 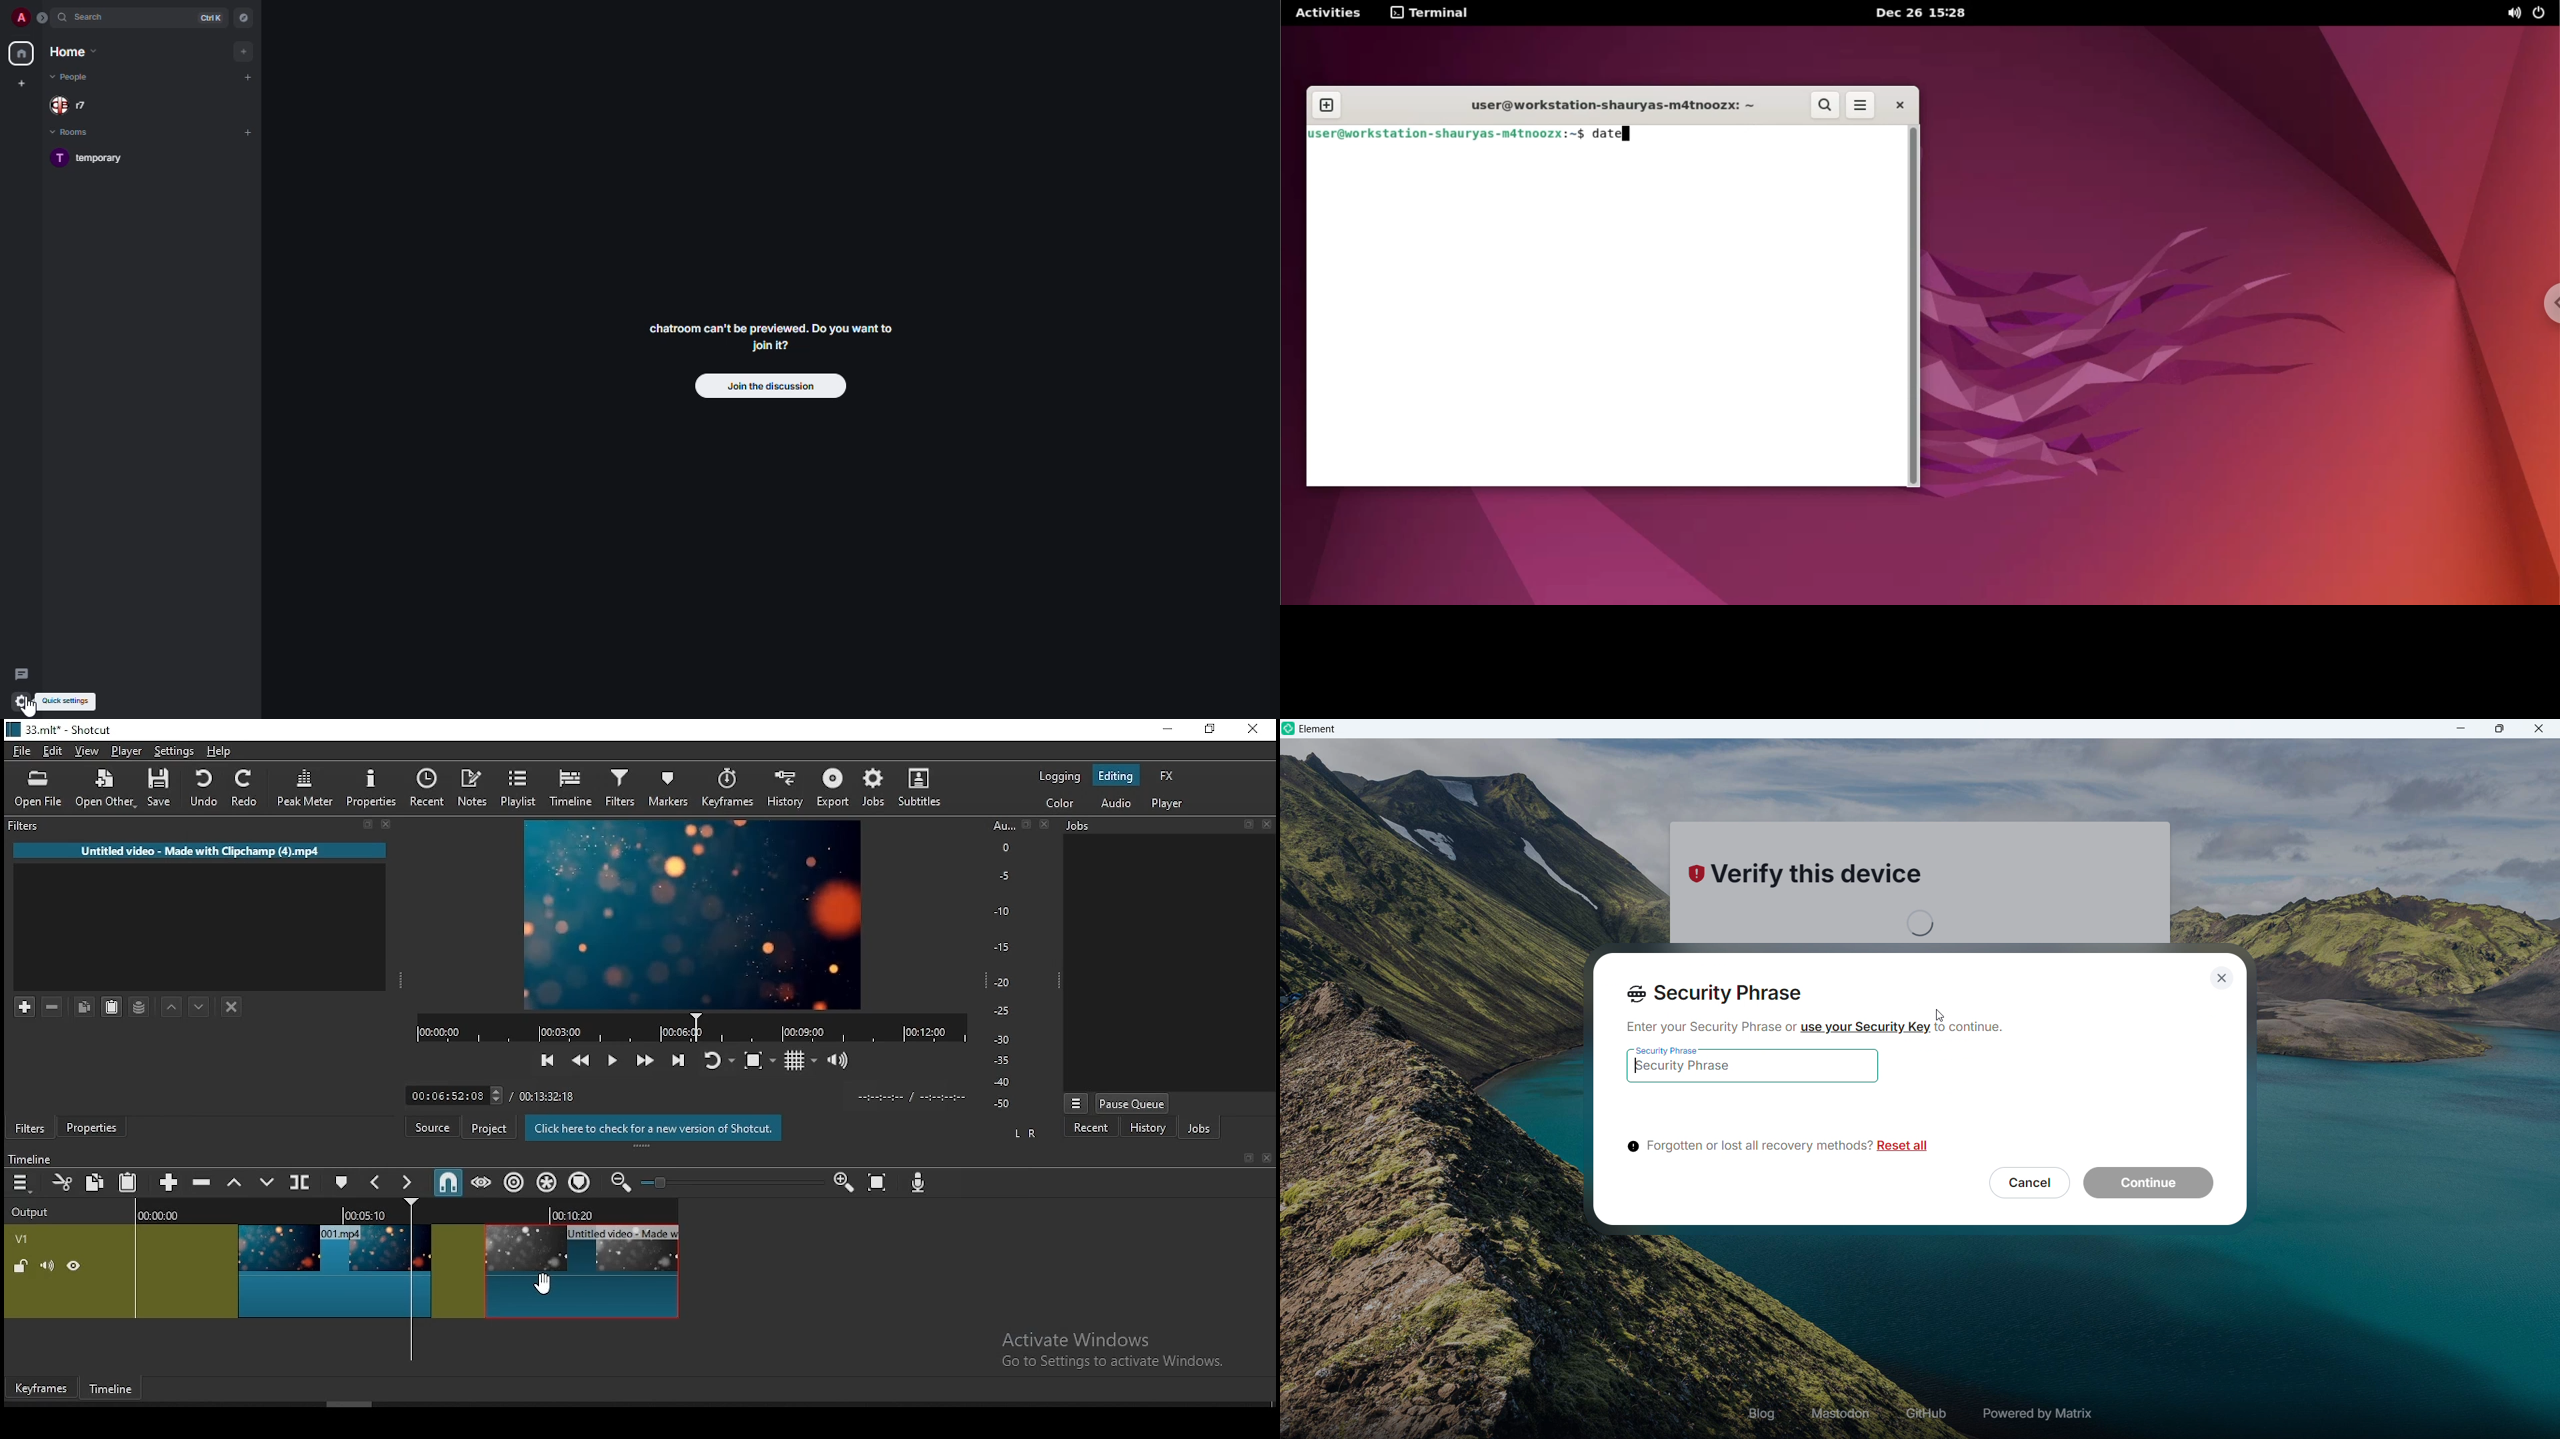 I want to click on move filter up, so click(x=174, y=1006).